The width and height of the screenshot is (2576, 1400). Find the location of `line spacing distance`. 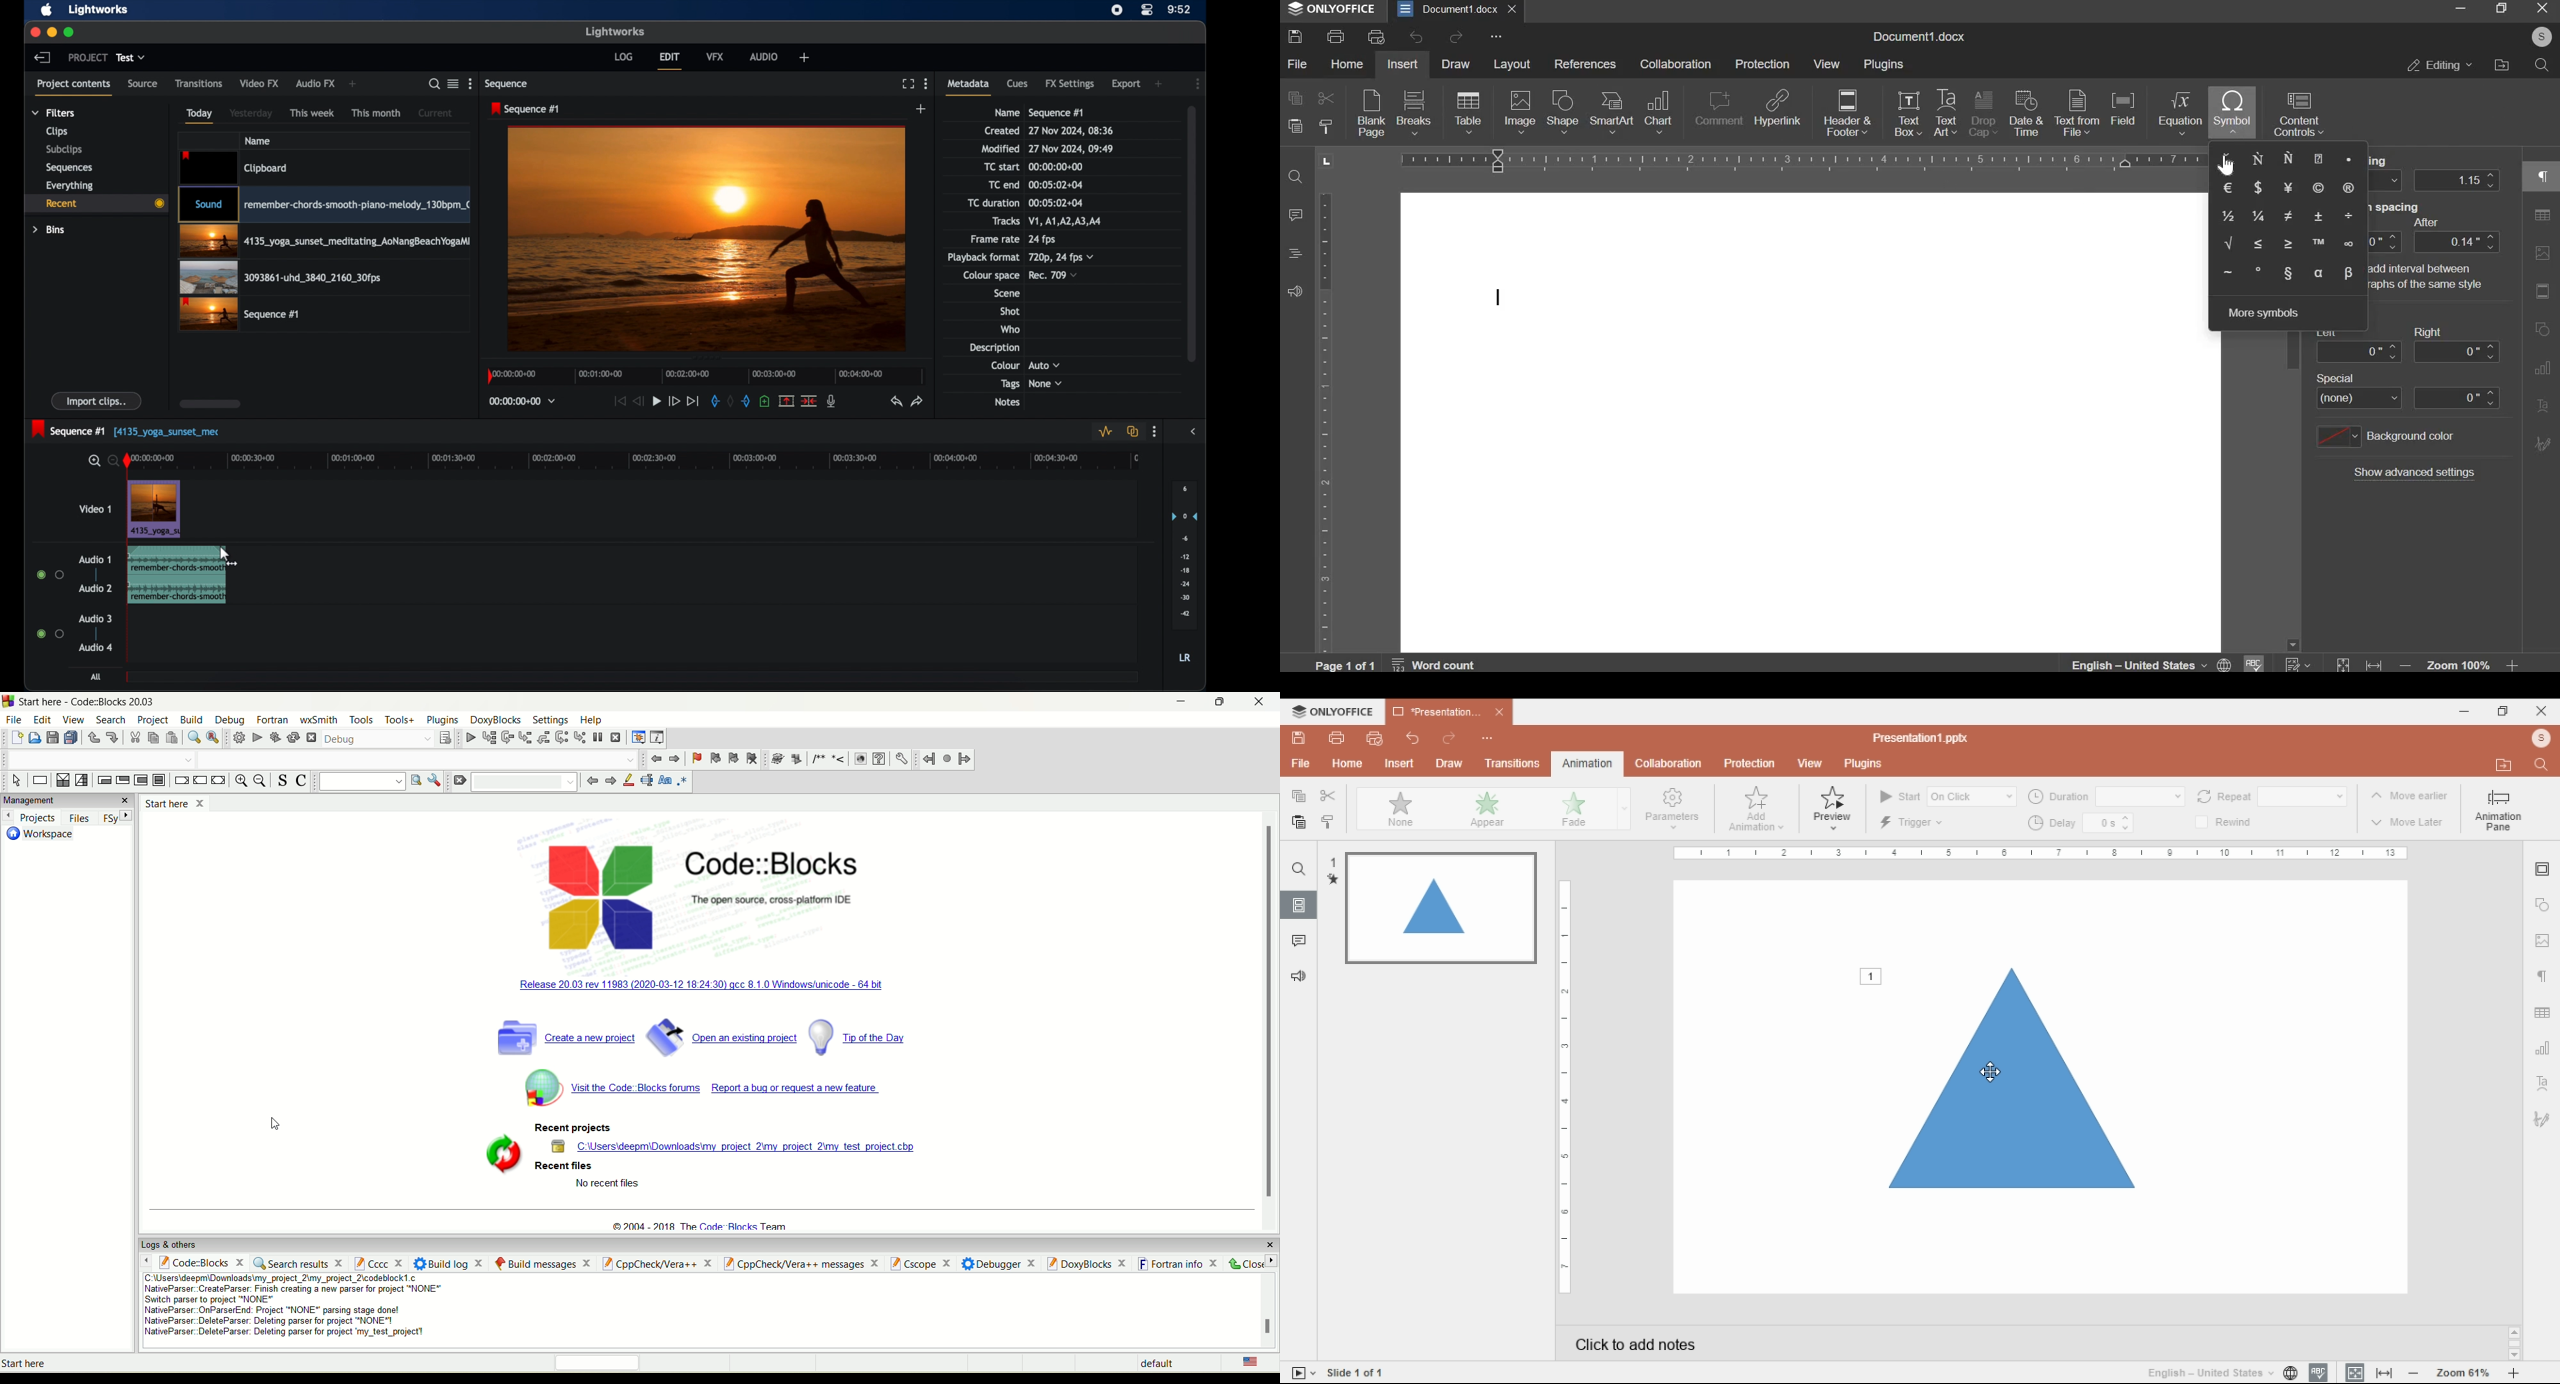

line spacing distance is located at coordinates (2457, 180).